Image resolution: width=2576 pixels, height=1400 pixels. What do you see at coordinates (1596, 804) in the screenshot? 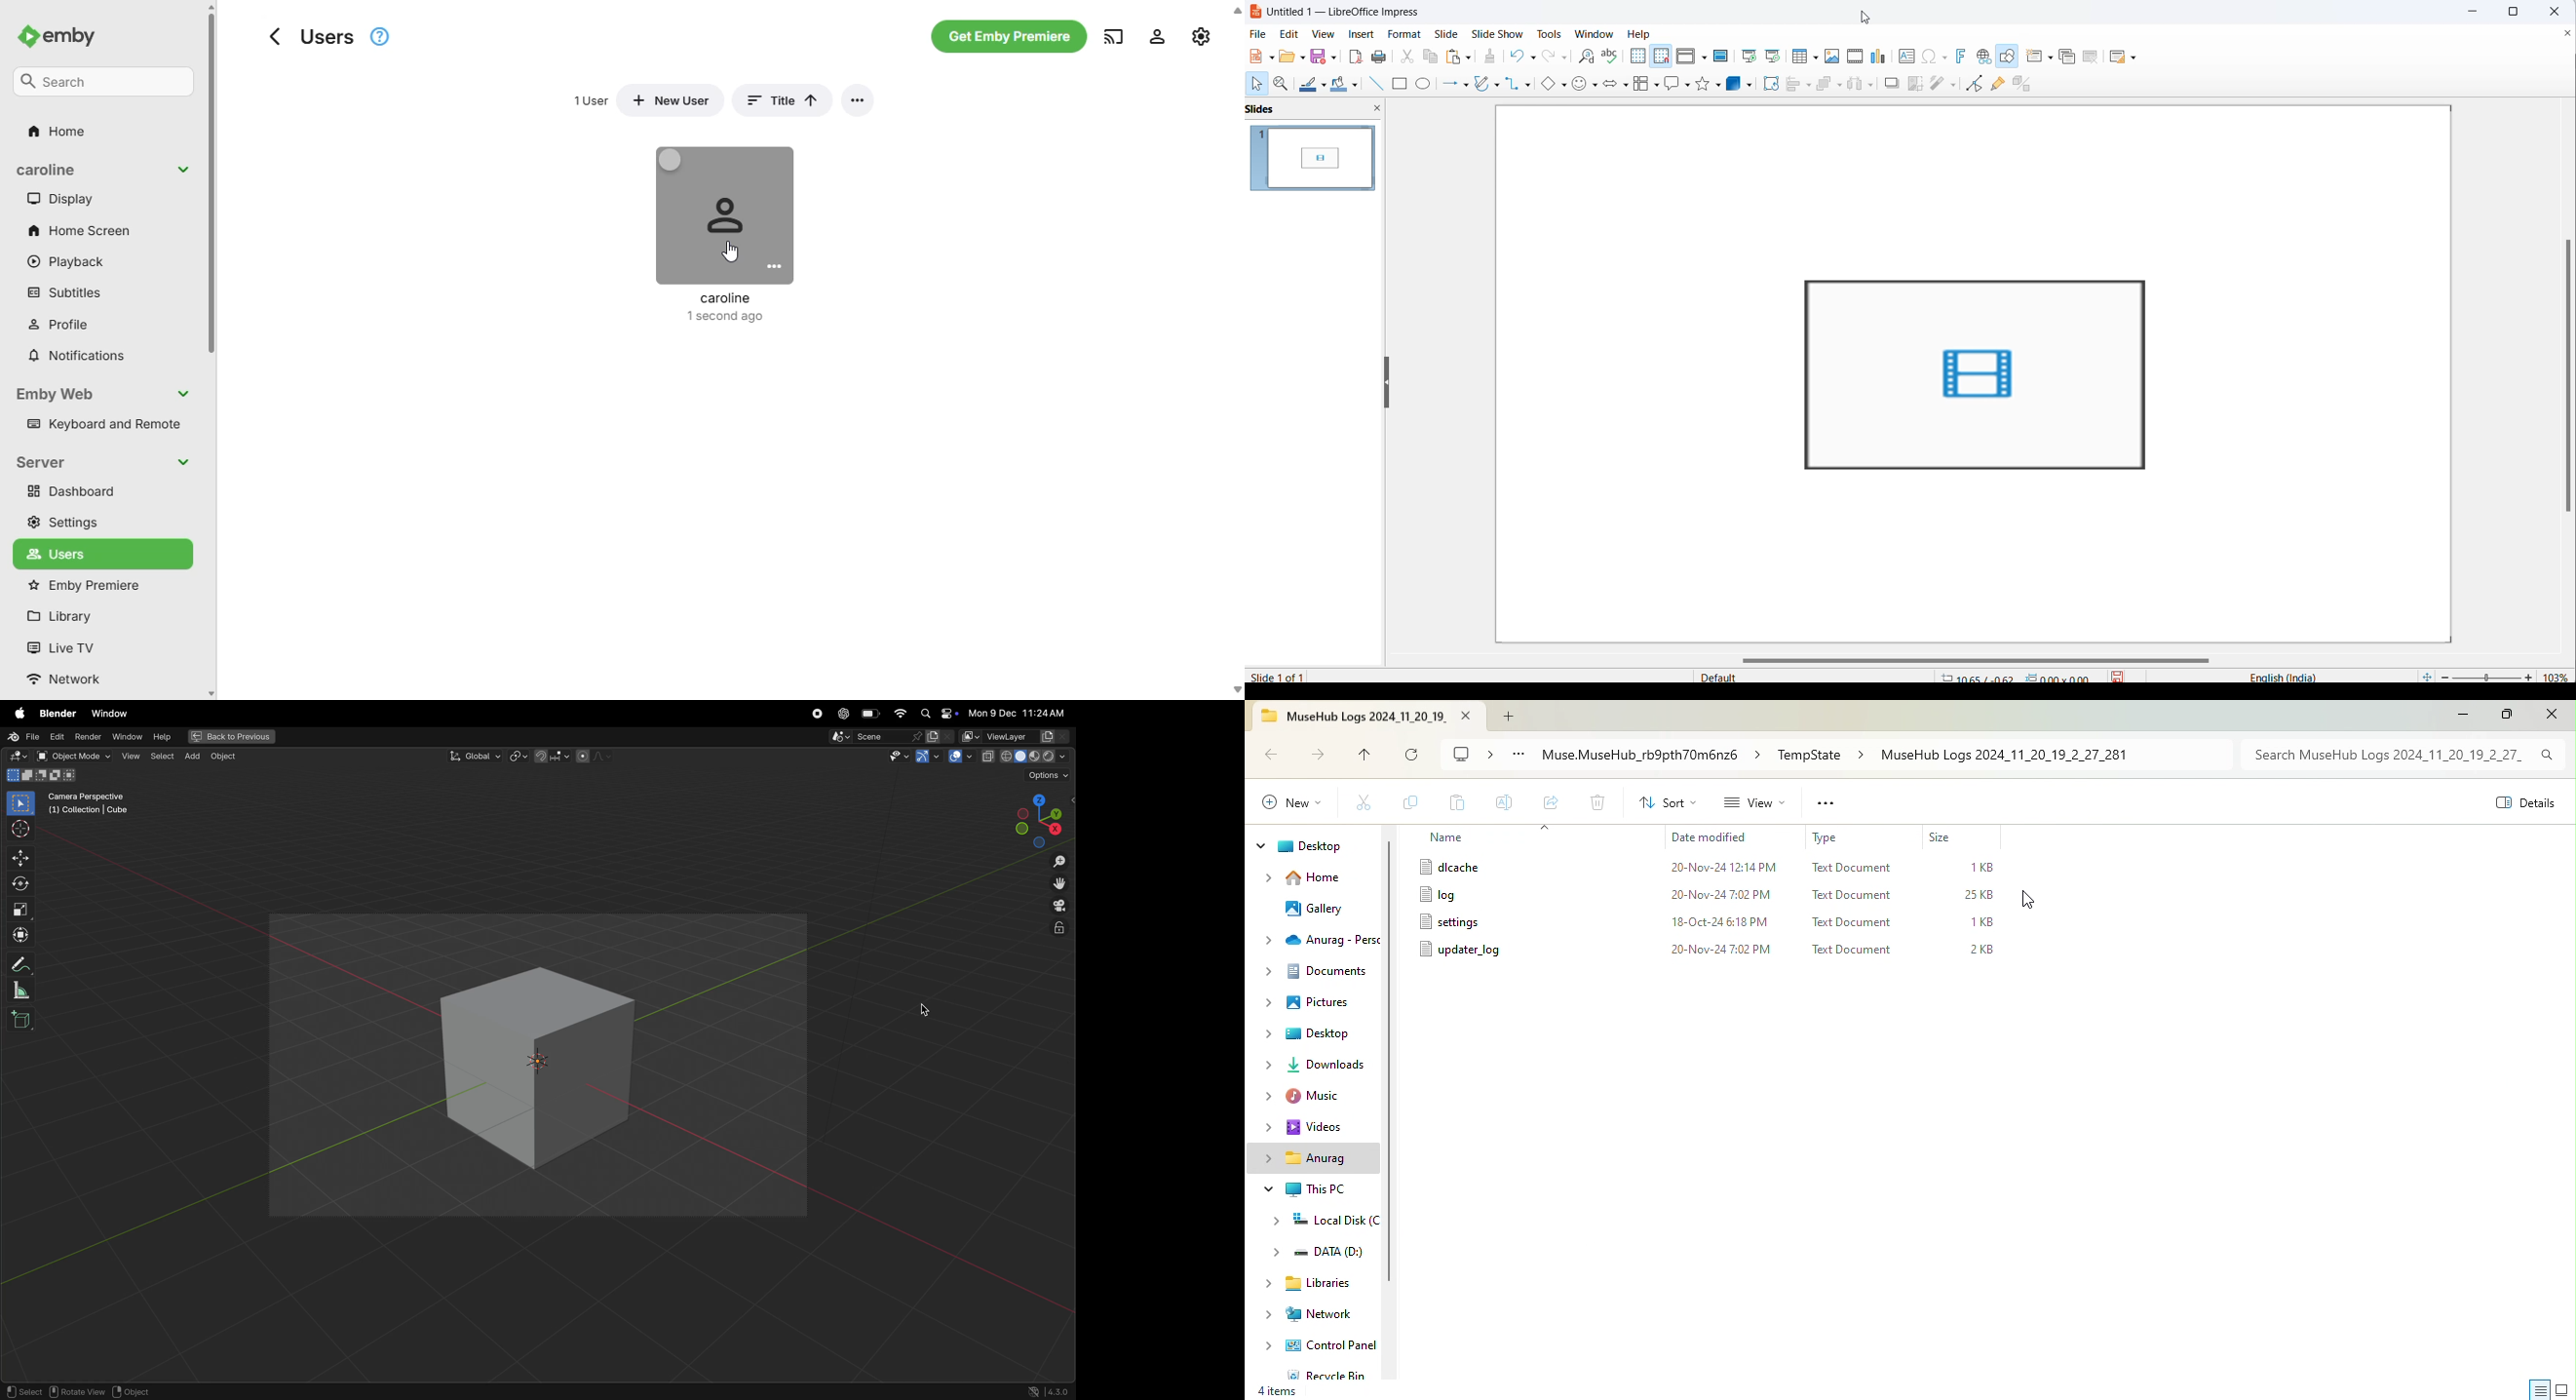
I see `Delete` at bounding box center [1596, 804].